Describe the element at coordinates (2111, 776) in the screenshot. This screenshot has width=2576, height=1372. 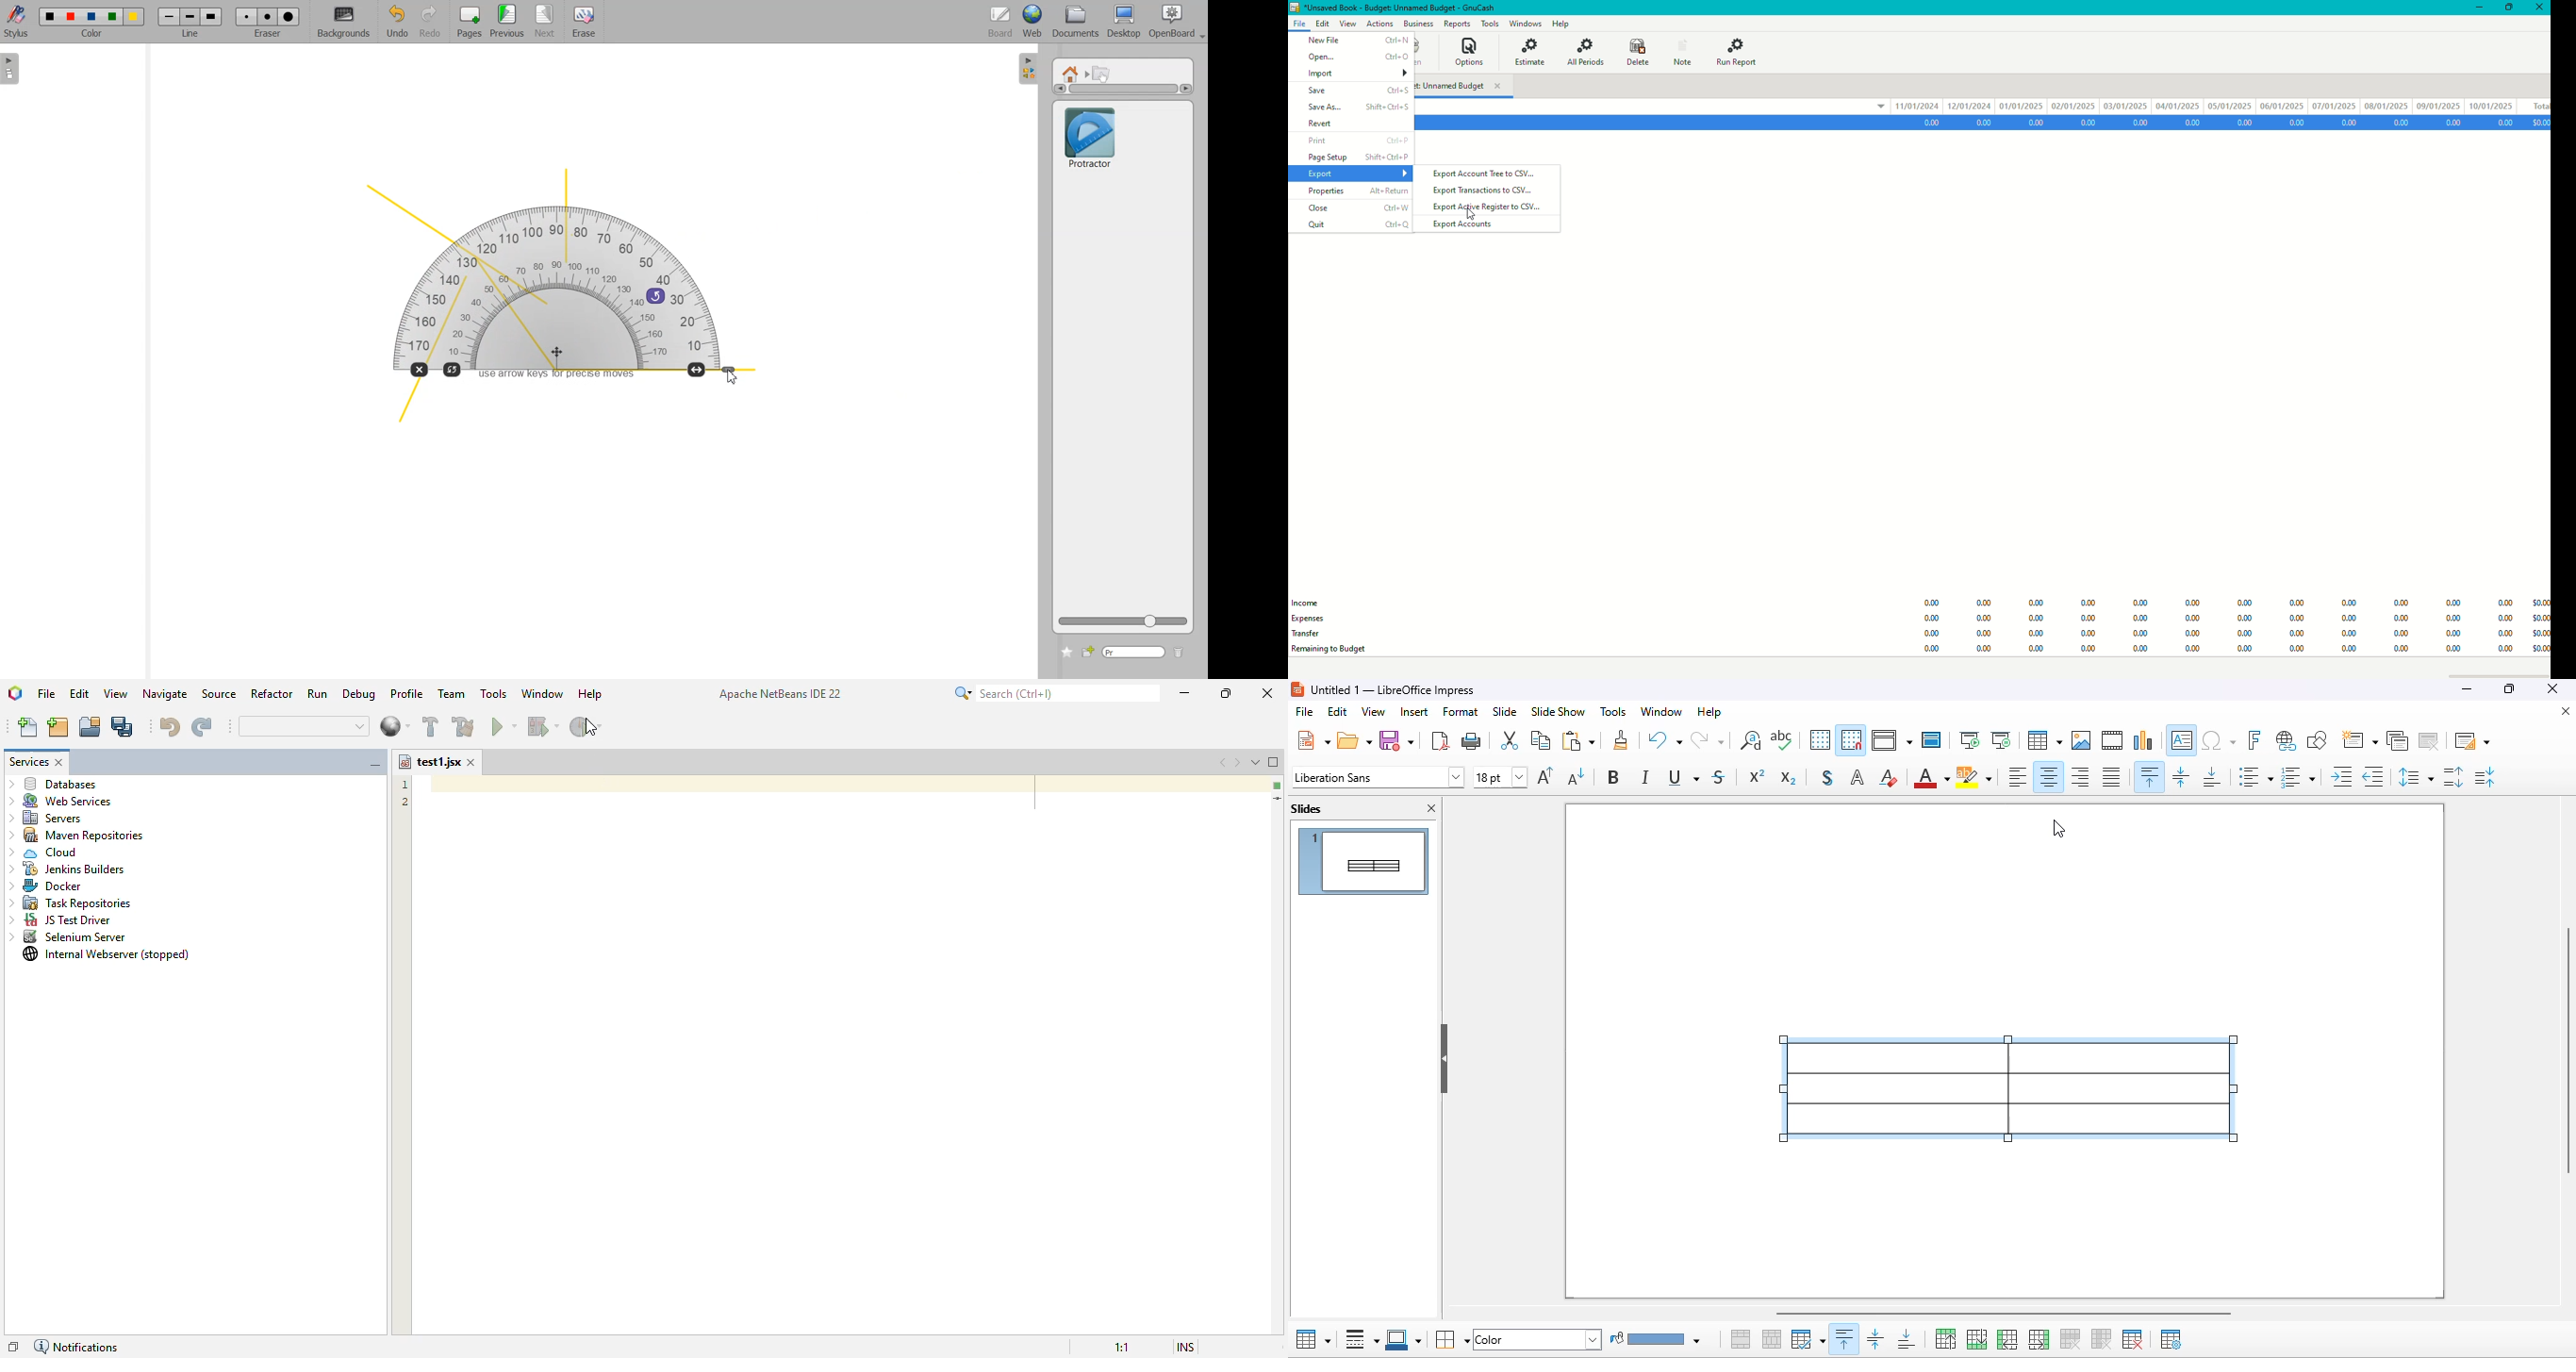
I see `justified` at that location.